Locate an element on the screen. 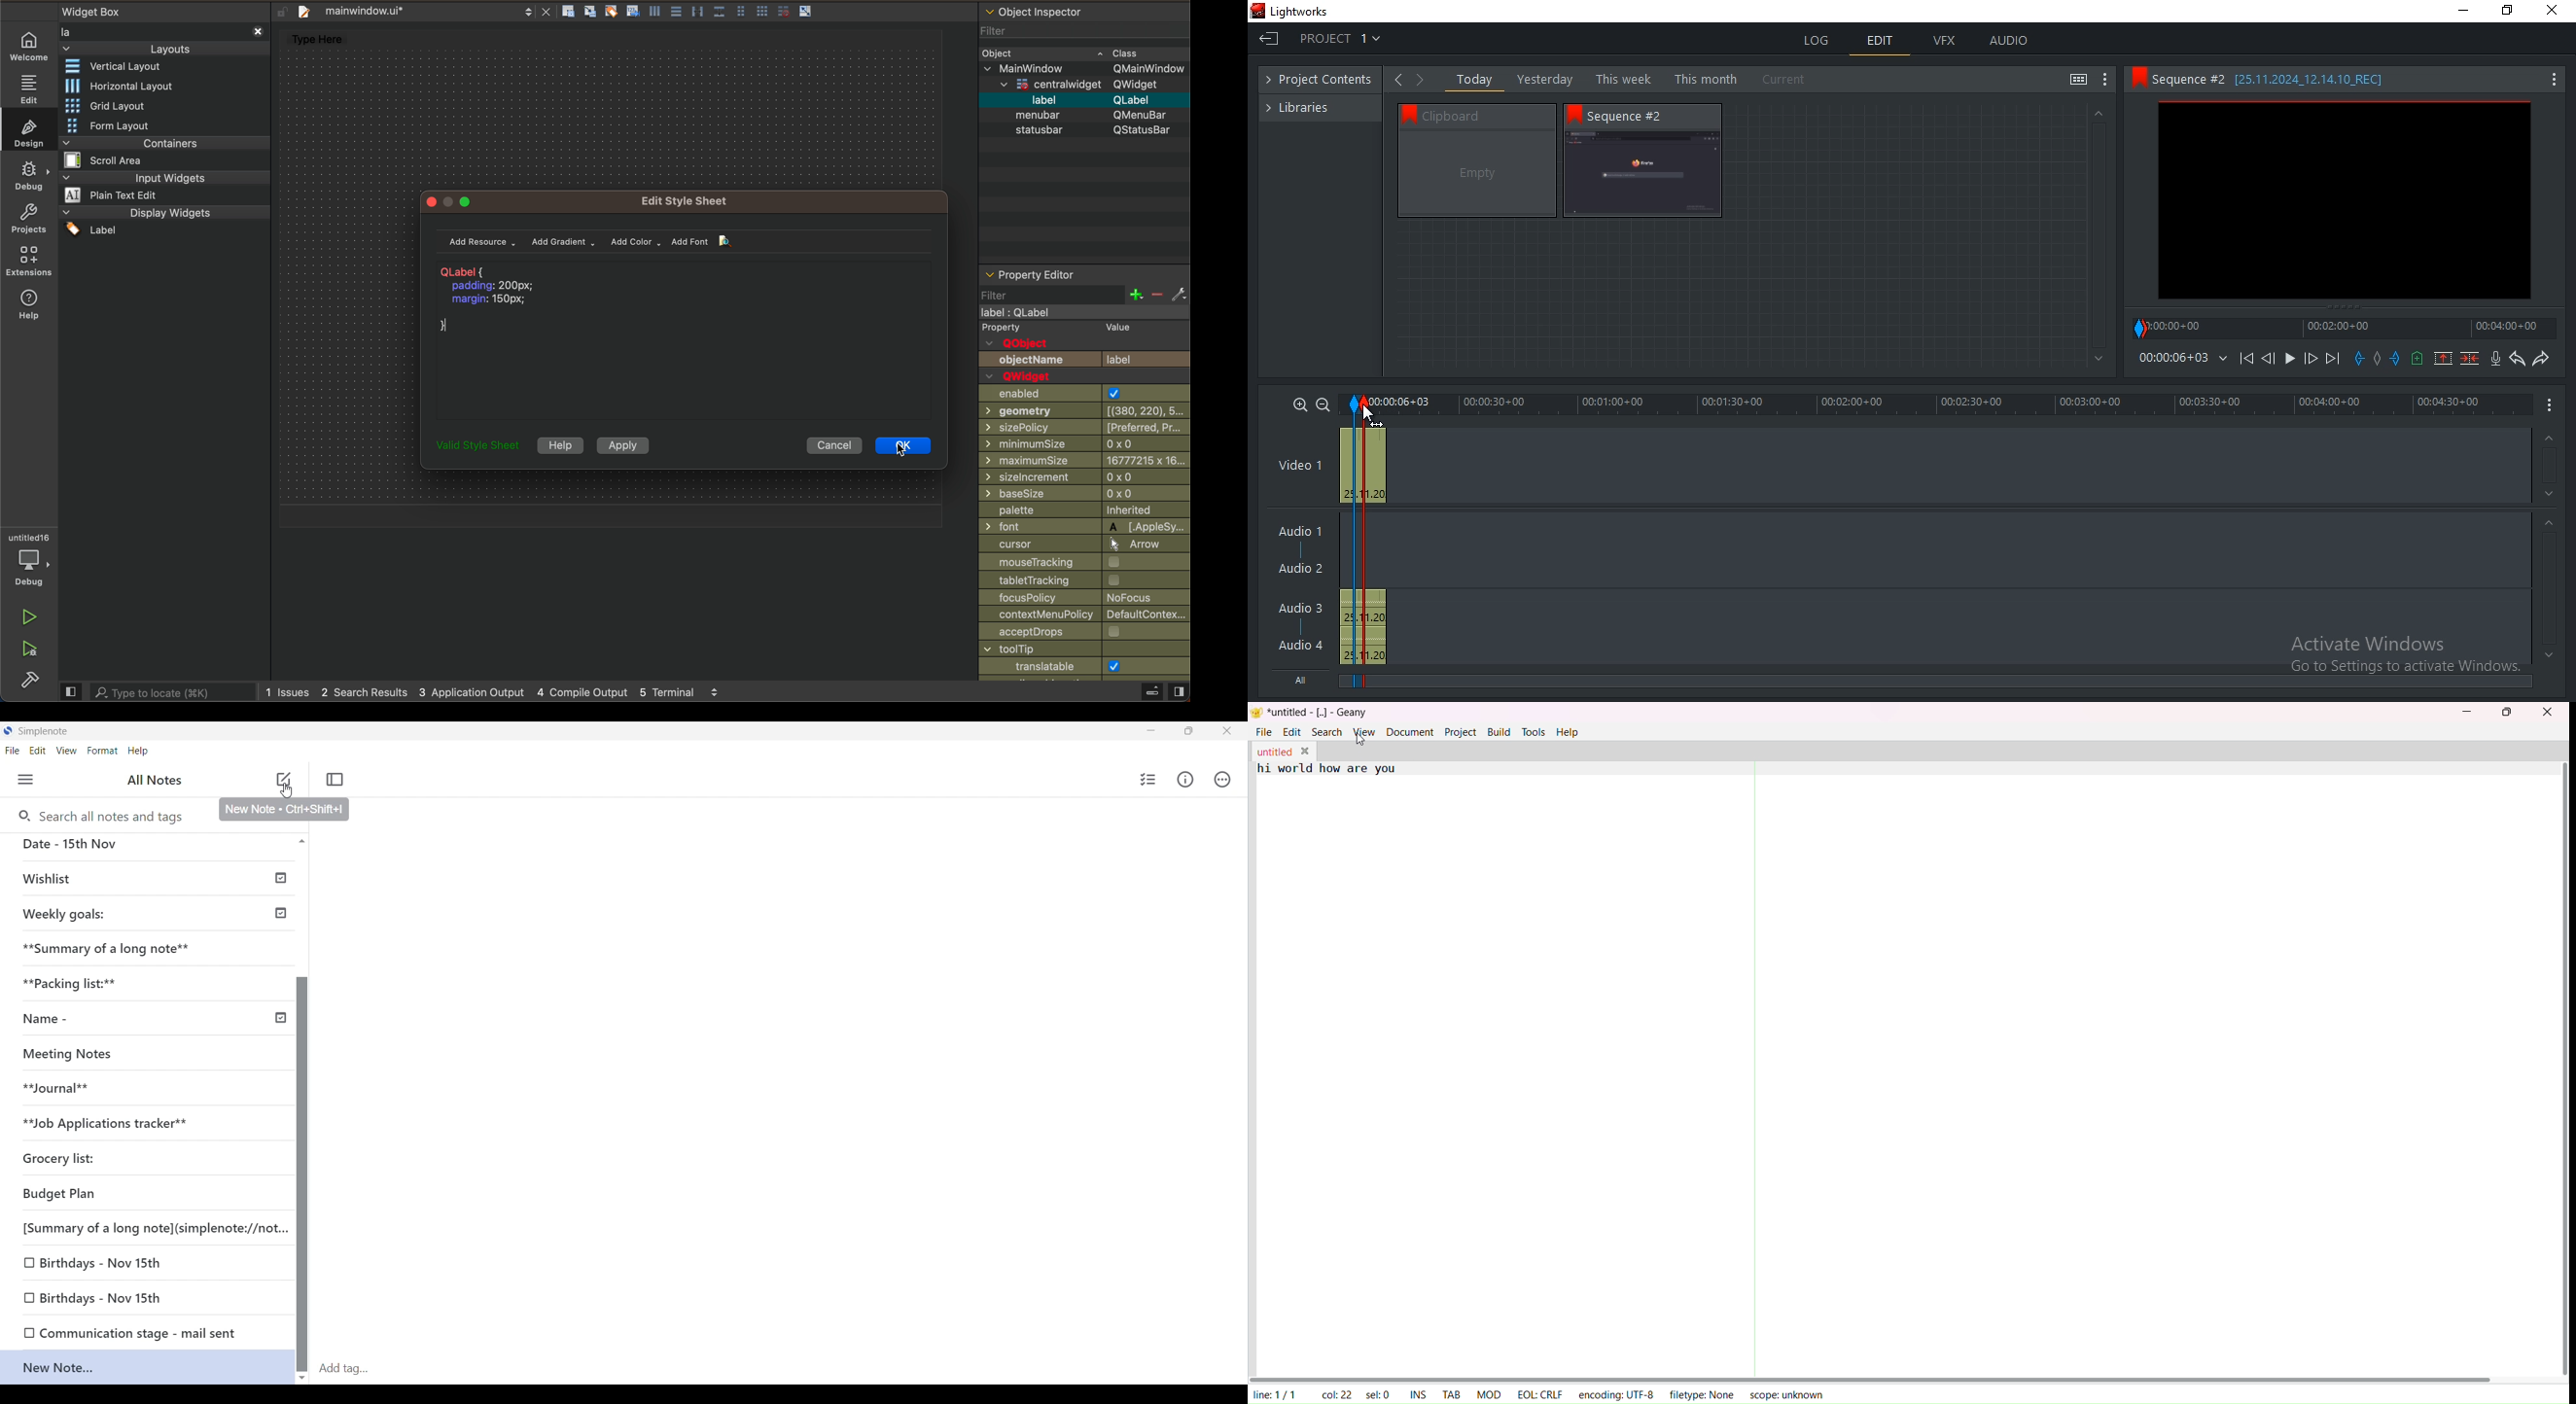 The height and width of the screenshot is (1428, 2576). clear all markers is located at coordinates (2376, 357).